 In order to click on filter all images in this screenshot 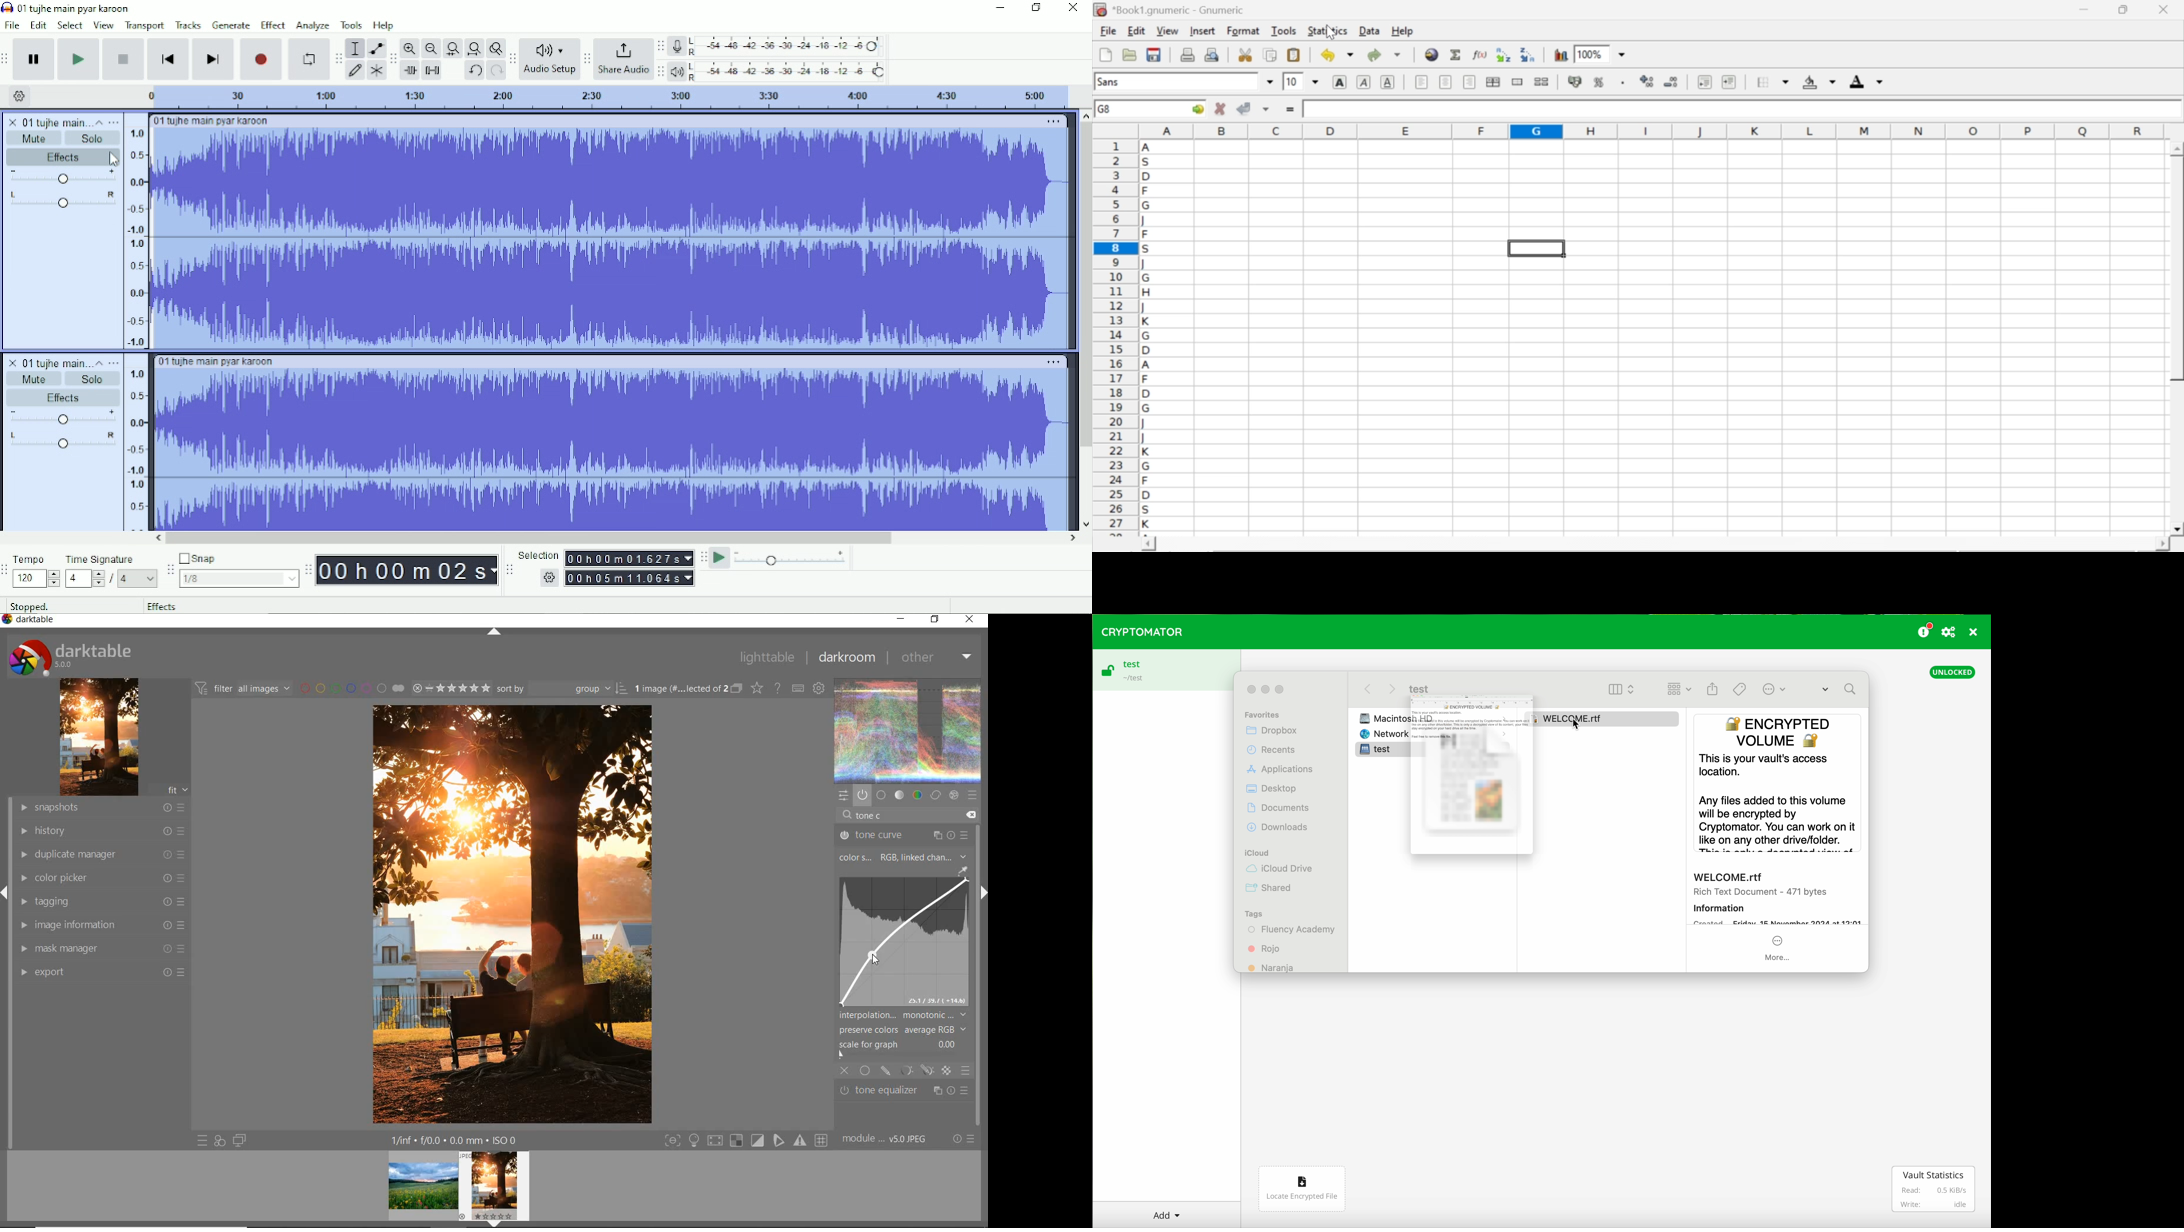, I will do `click(244, 689)`.